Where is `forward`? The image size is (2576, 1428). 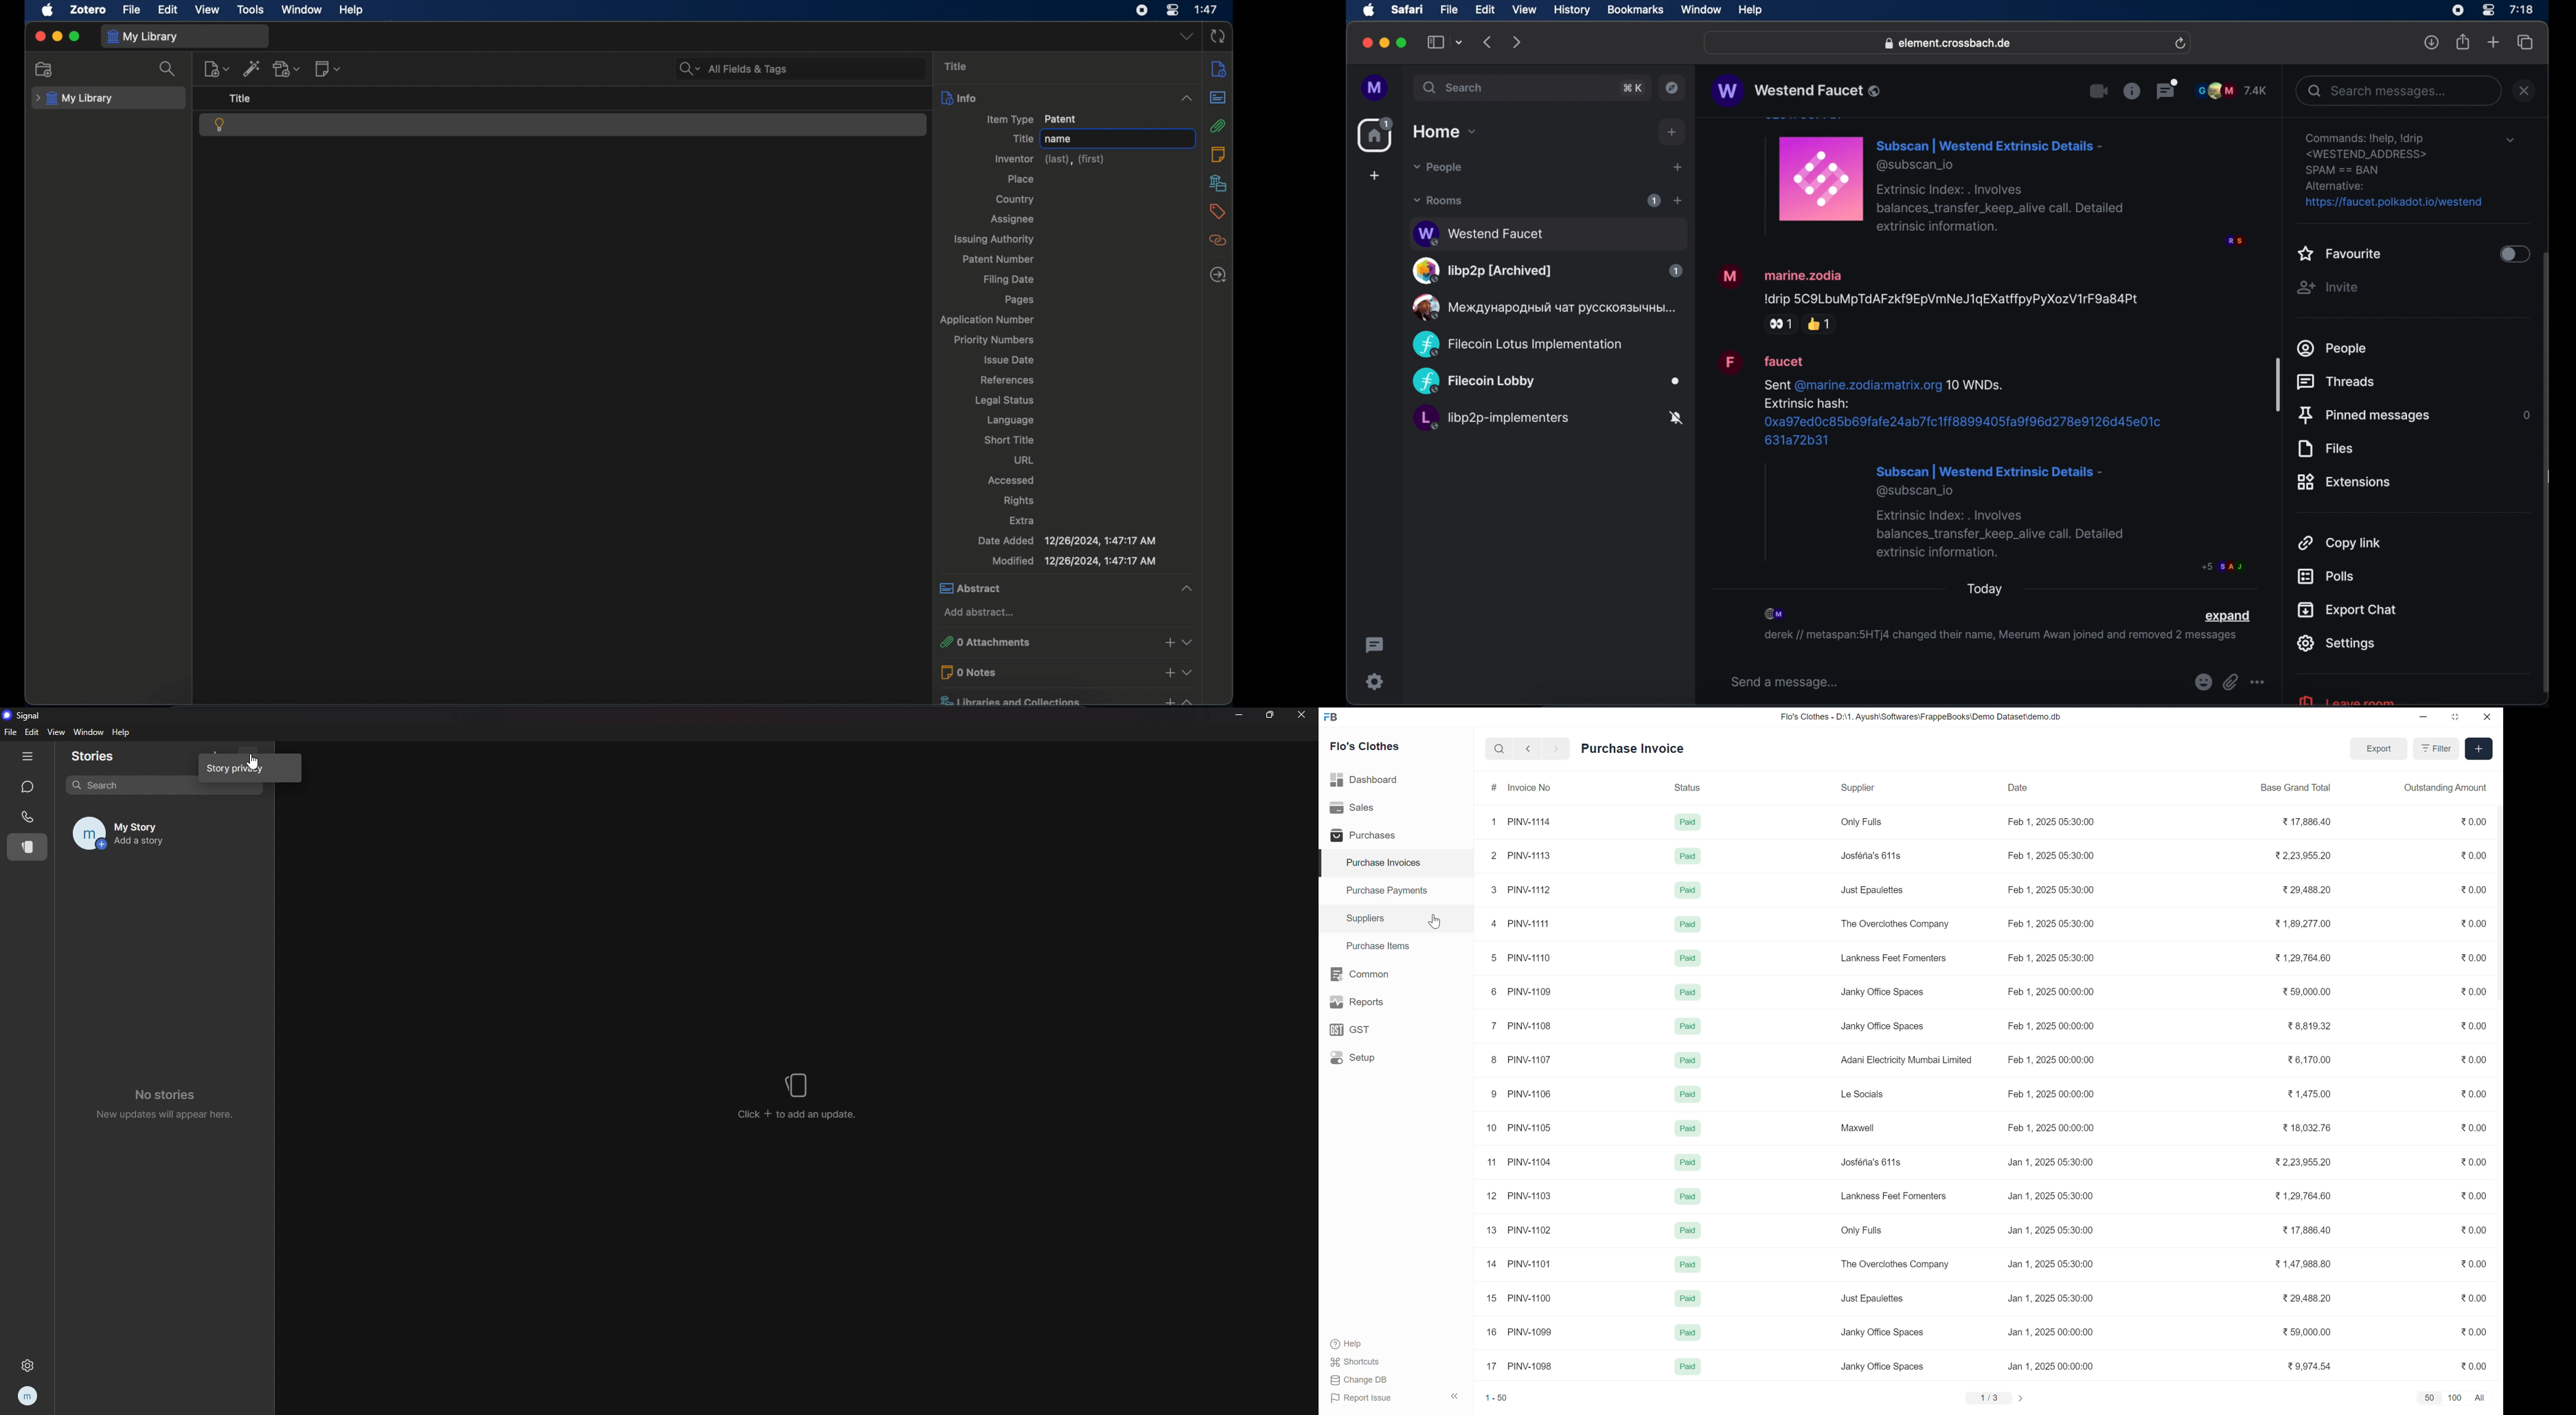
forward is located at coordinates (1557, 749).